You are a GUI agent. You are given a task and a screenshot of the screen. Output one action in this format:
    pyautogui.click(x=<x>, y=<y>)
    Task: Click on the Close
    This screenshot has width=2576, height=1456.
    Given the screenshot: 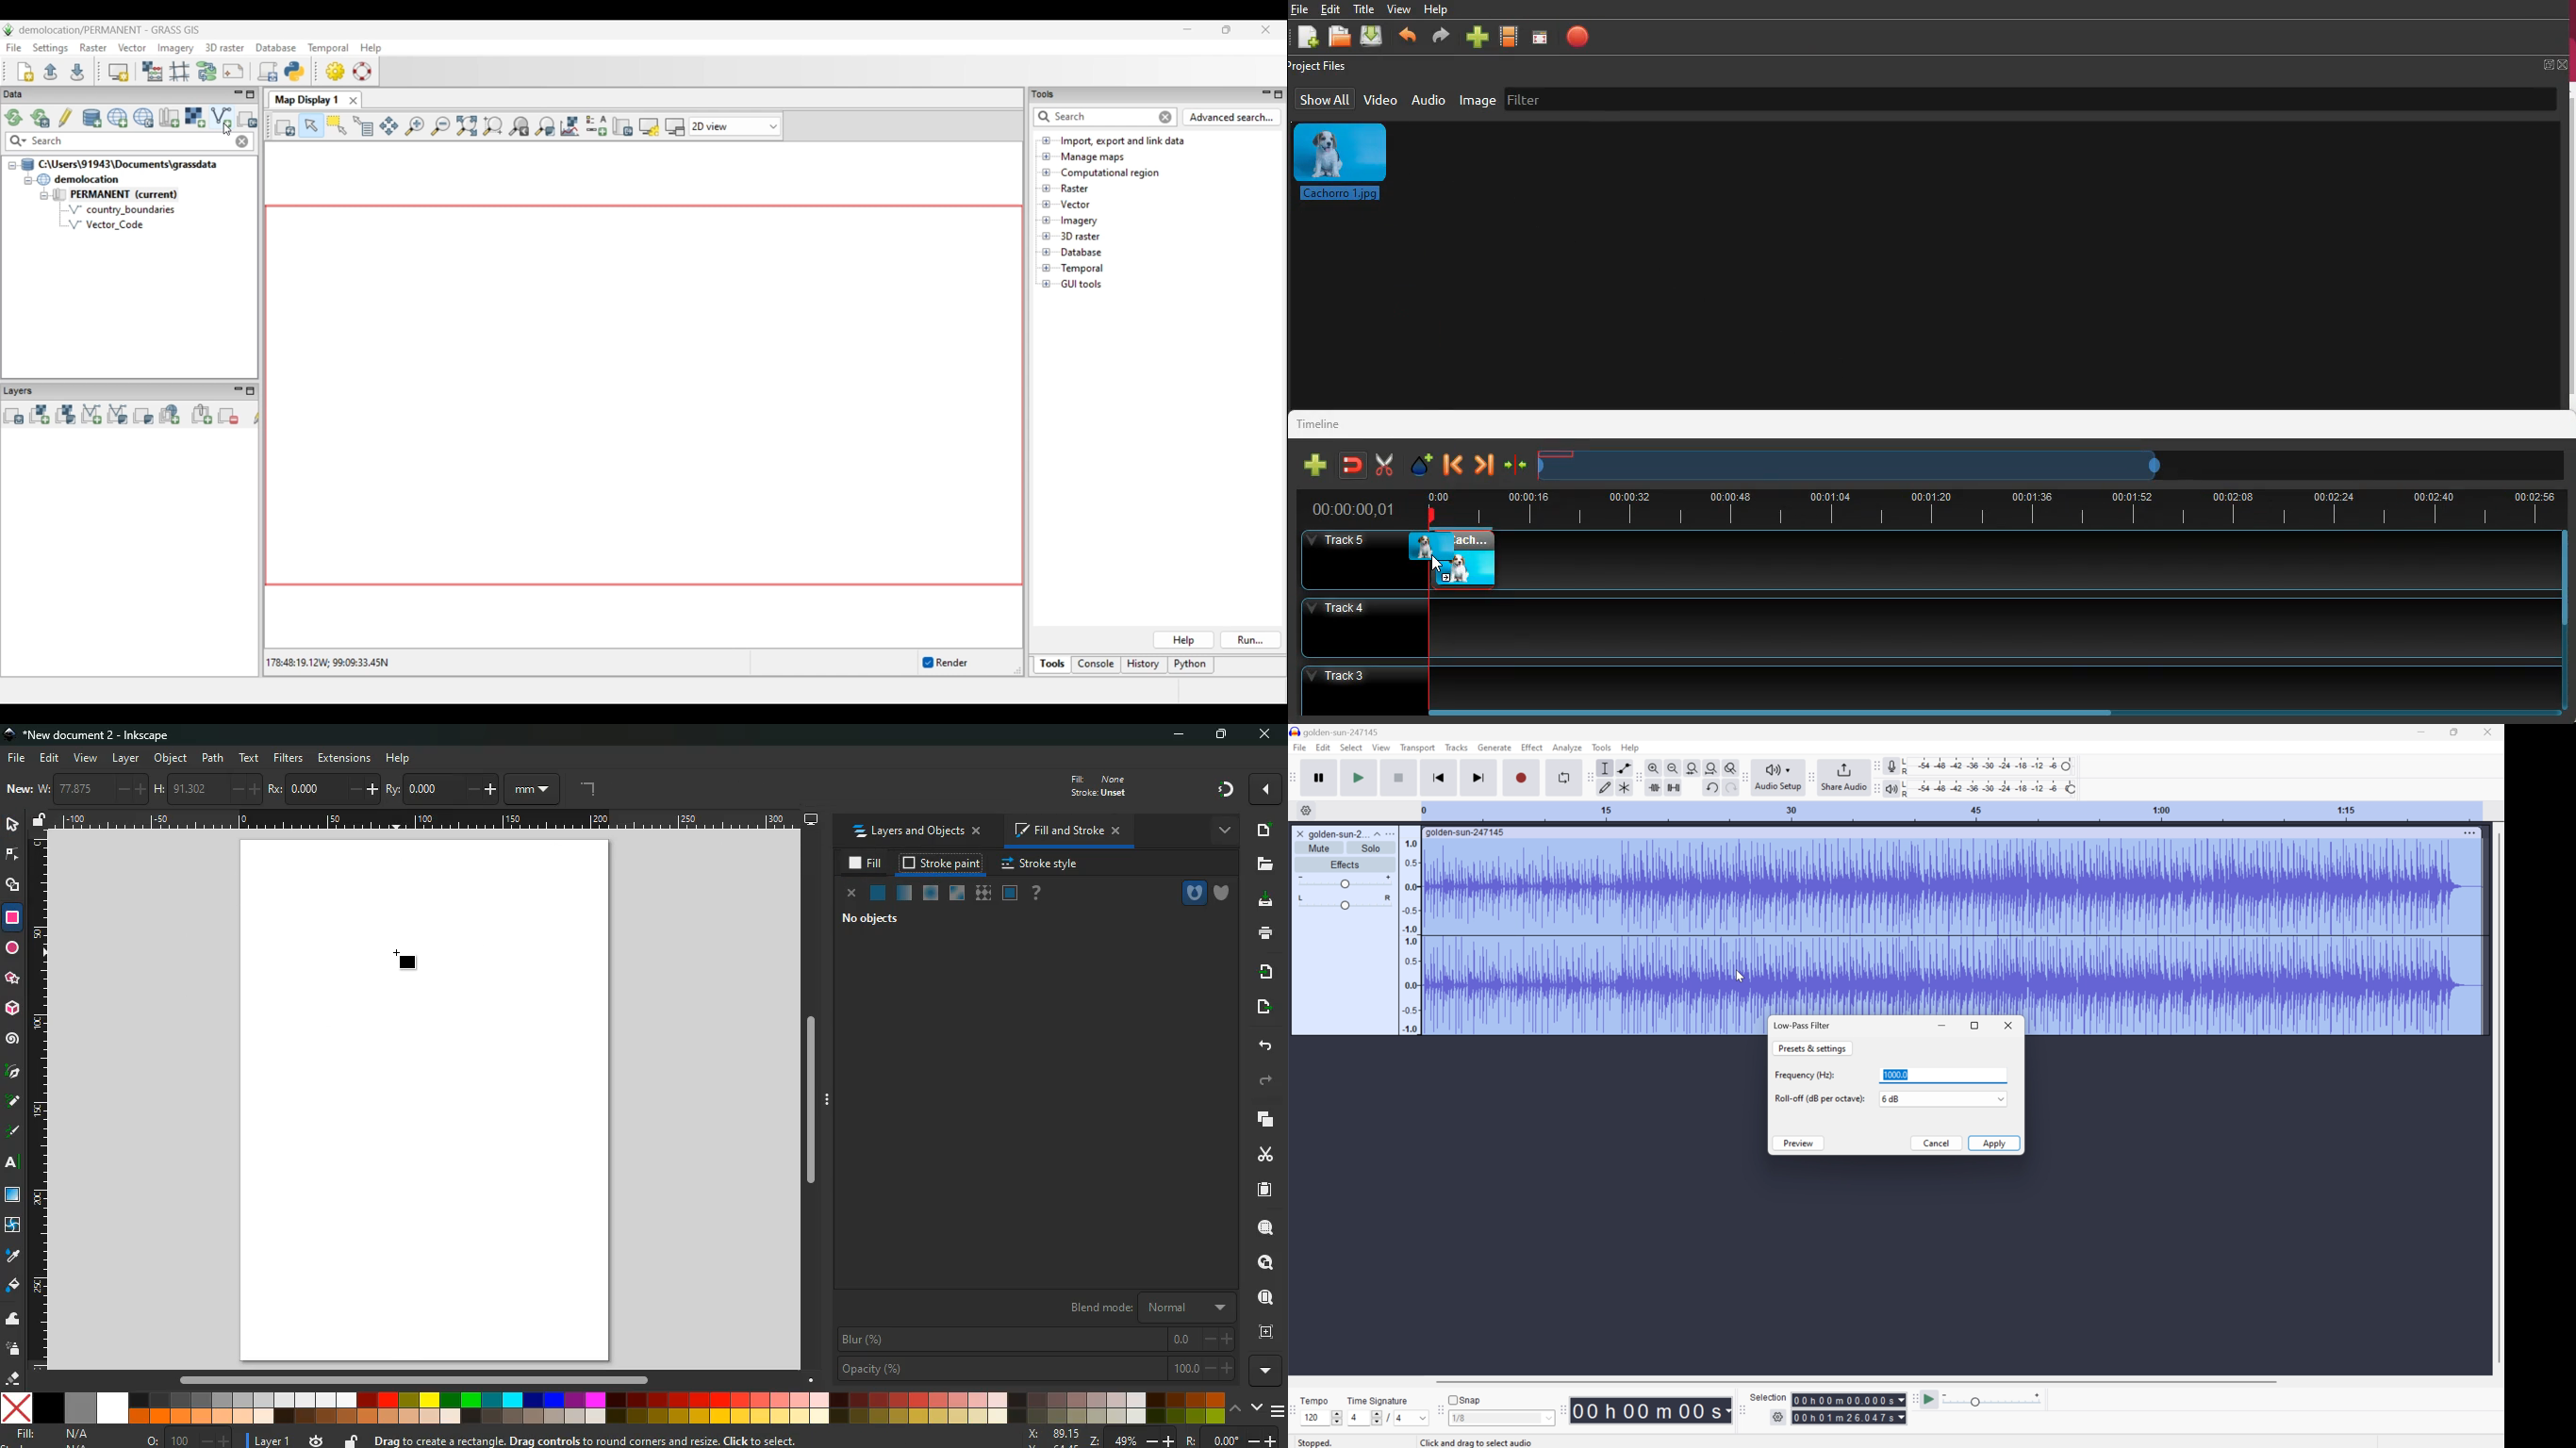 What is the action you would take?
    pyautogui.click(x=1299, y=834)
    